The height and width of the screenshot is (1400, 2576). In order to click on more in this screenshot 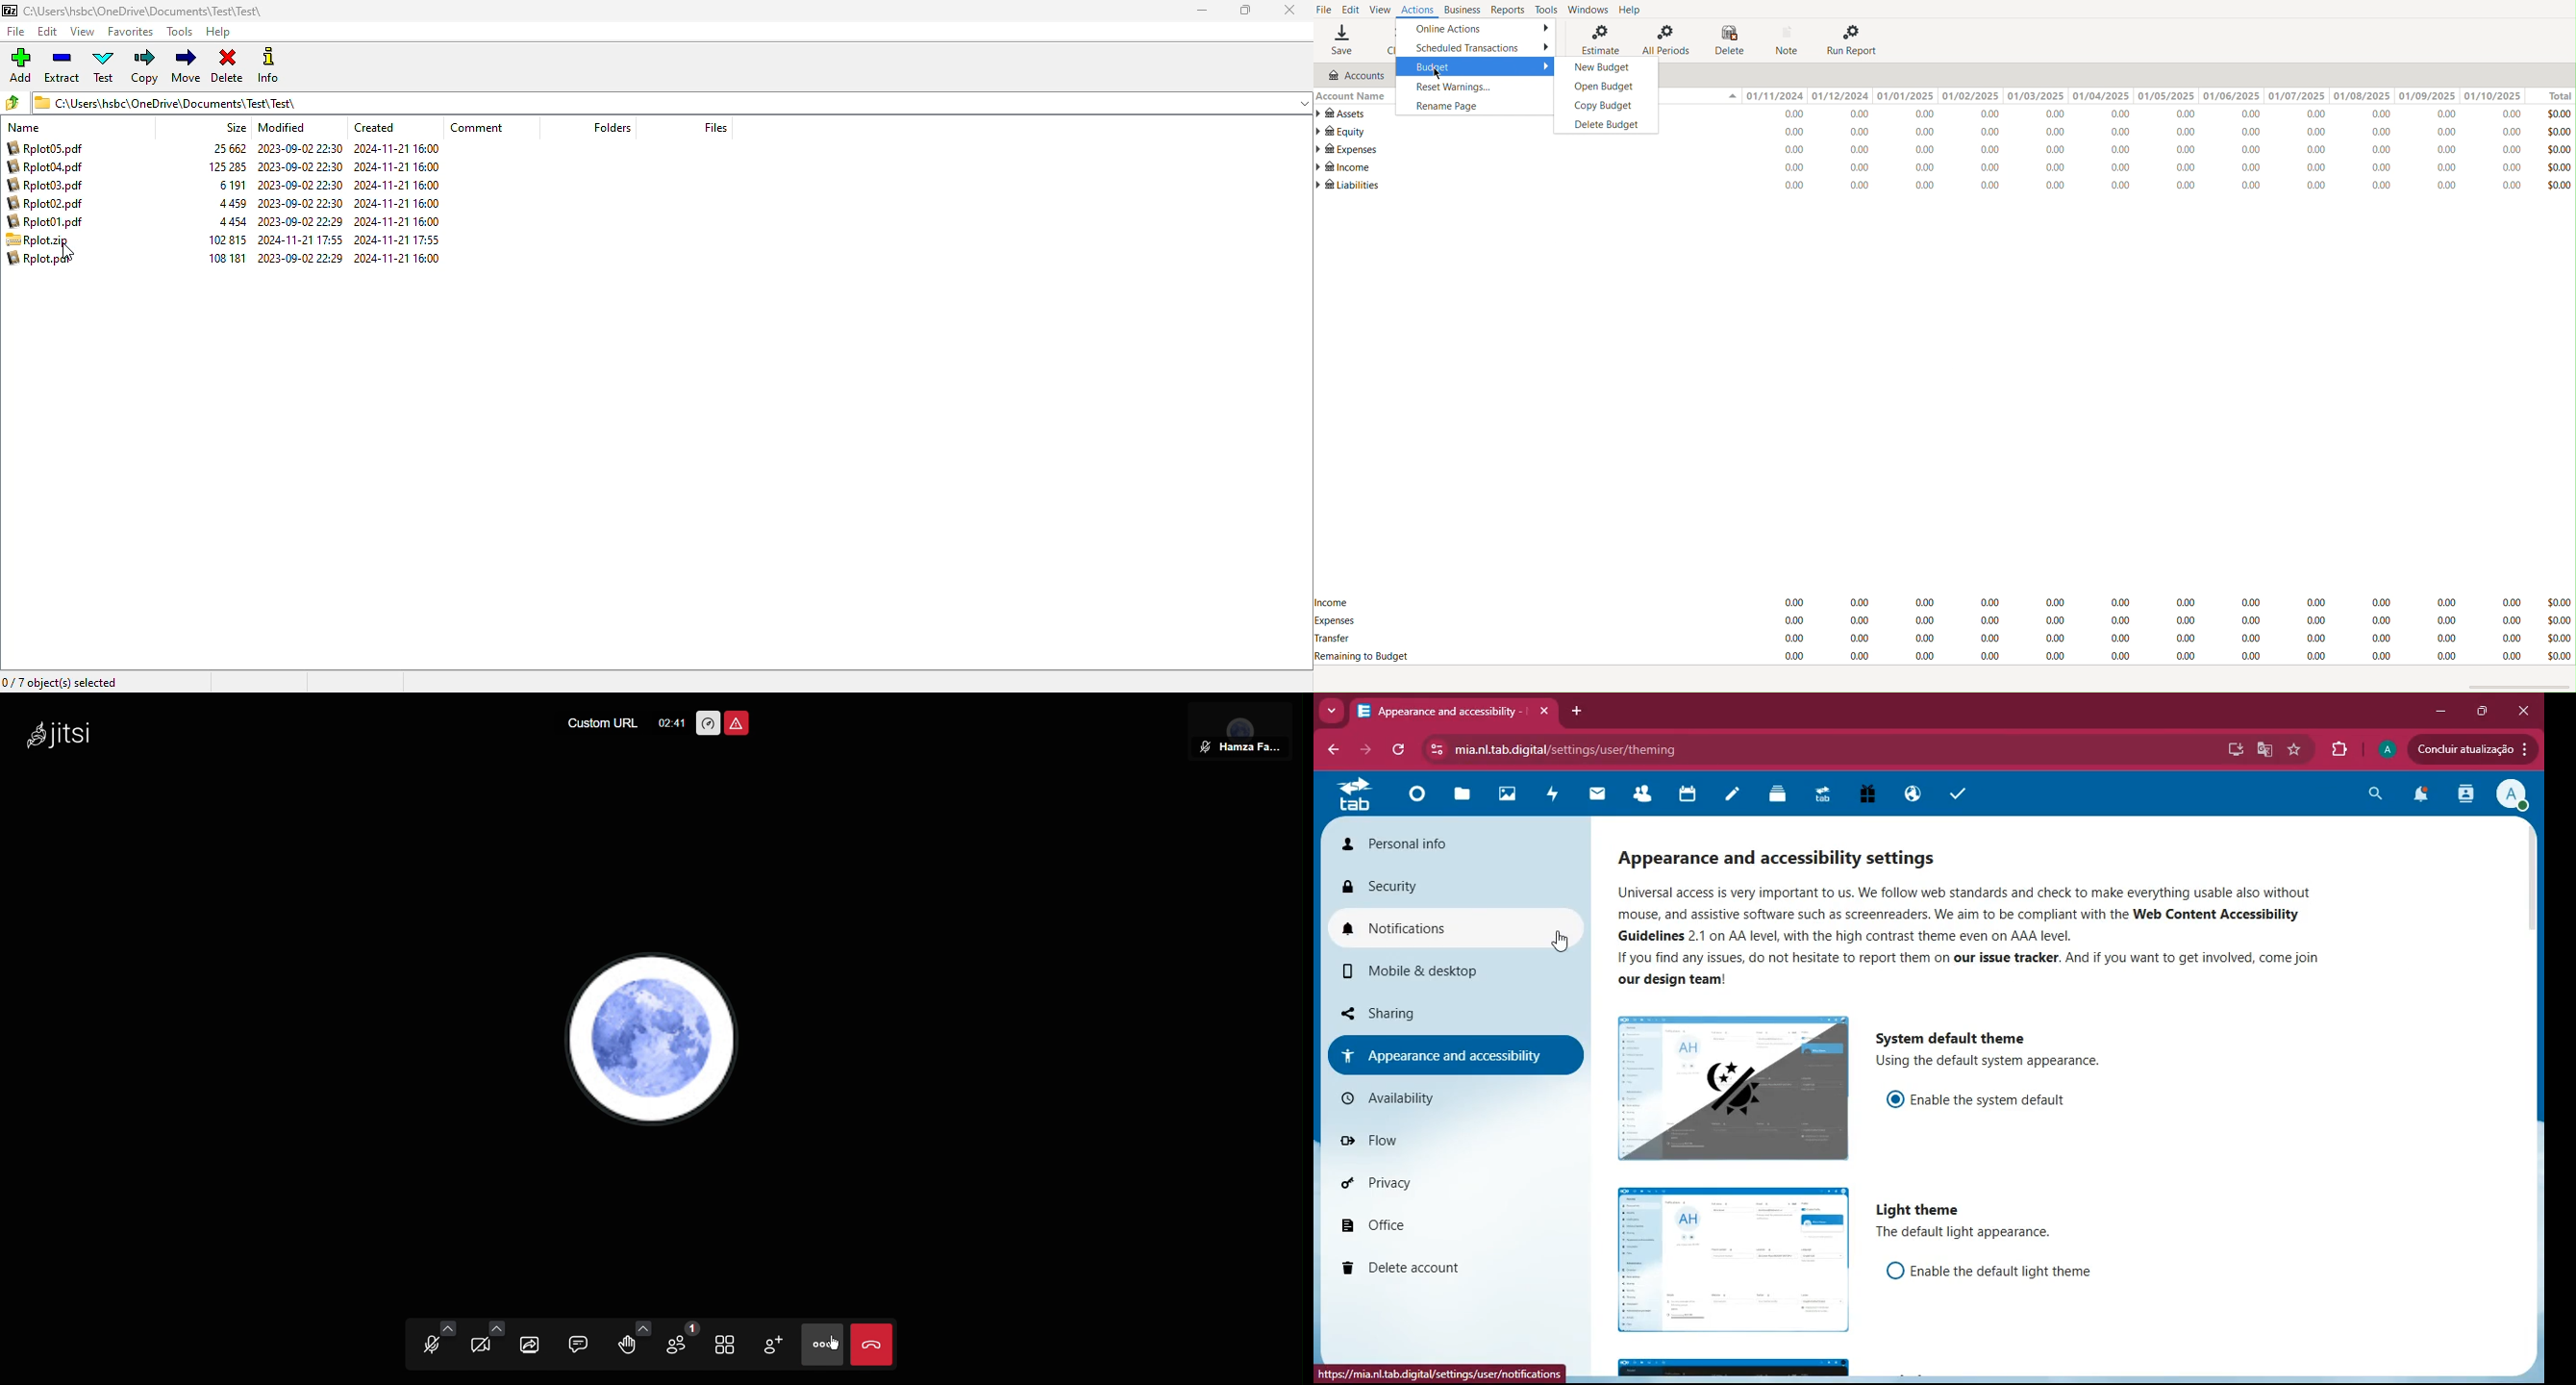, I will do `click(1328, 711)`.